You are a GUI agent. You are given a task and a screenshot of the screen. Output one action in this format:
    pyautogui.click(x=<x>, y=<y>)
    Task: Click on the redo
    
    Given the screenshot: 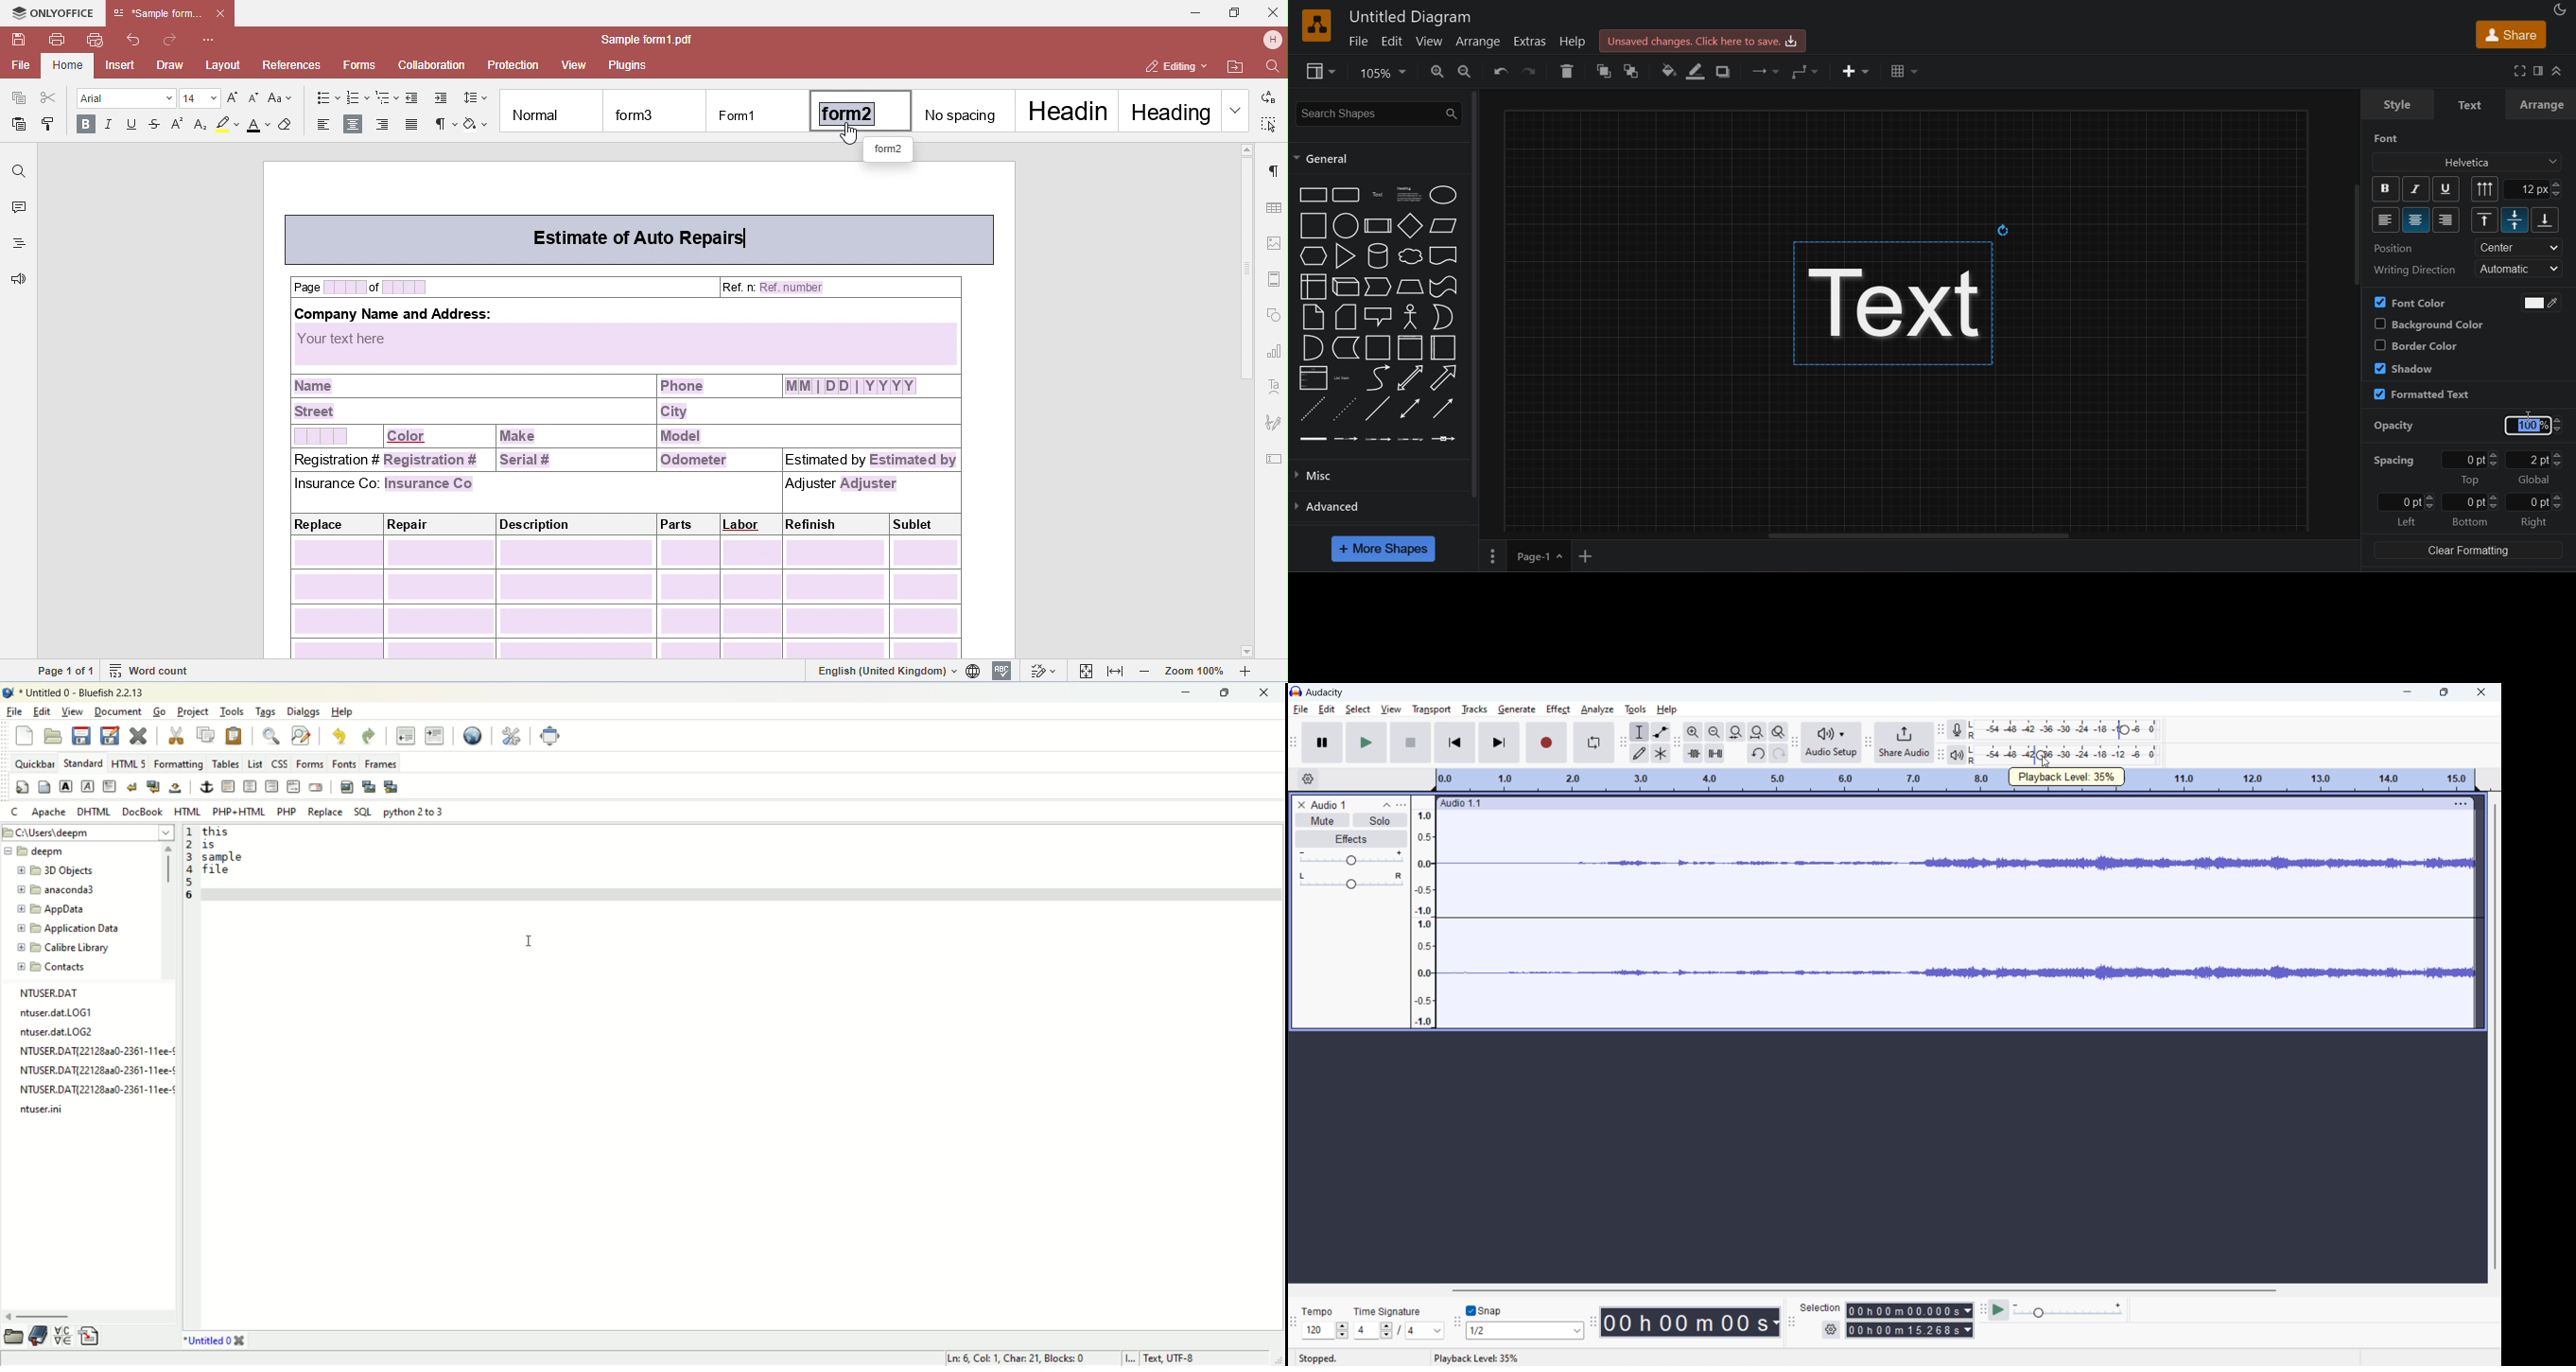 What is the action you would take?
    pyautogui.click(x=1532, y=70)
    